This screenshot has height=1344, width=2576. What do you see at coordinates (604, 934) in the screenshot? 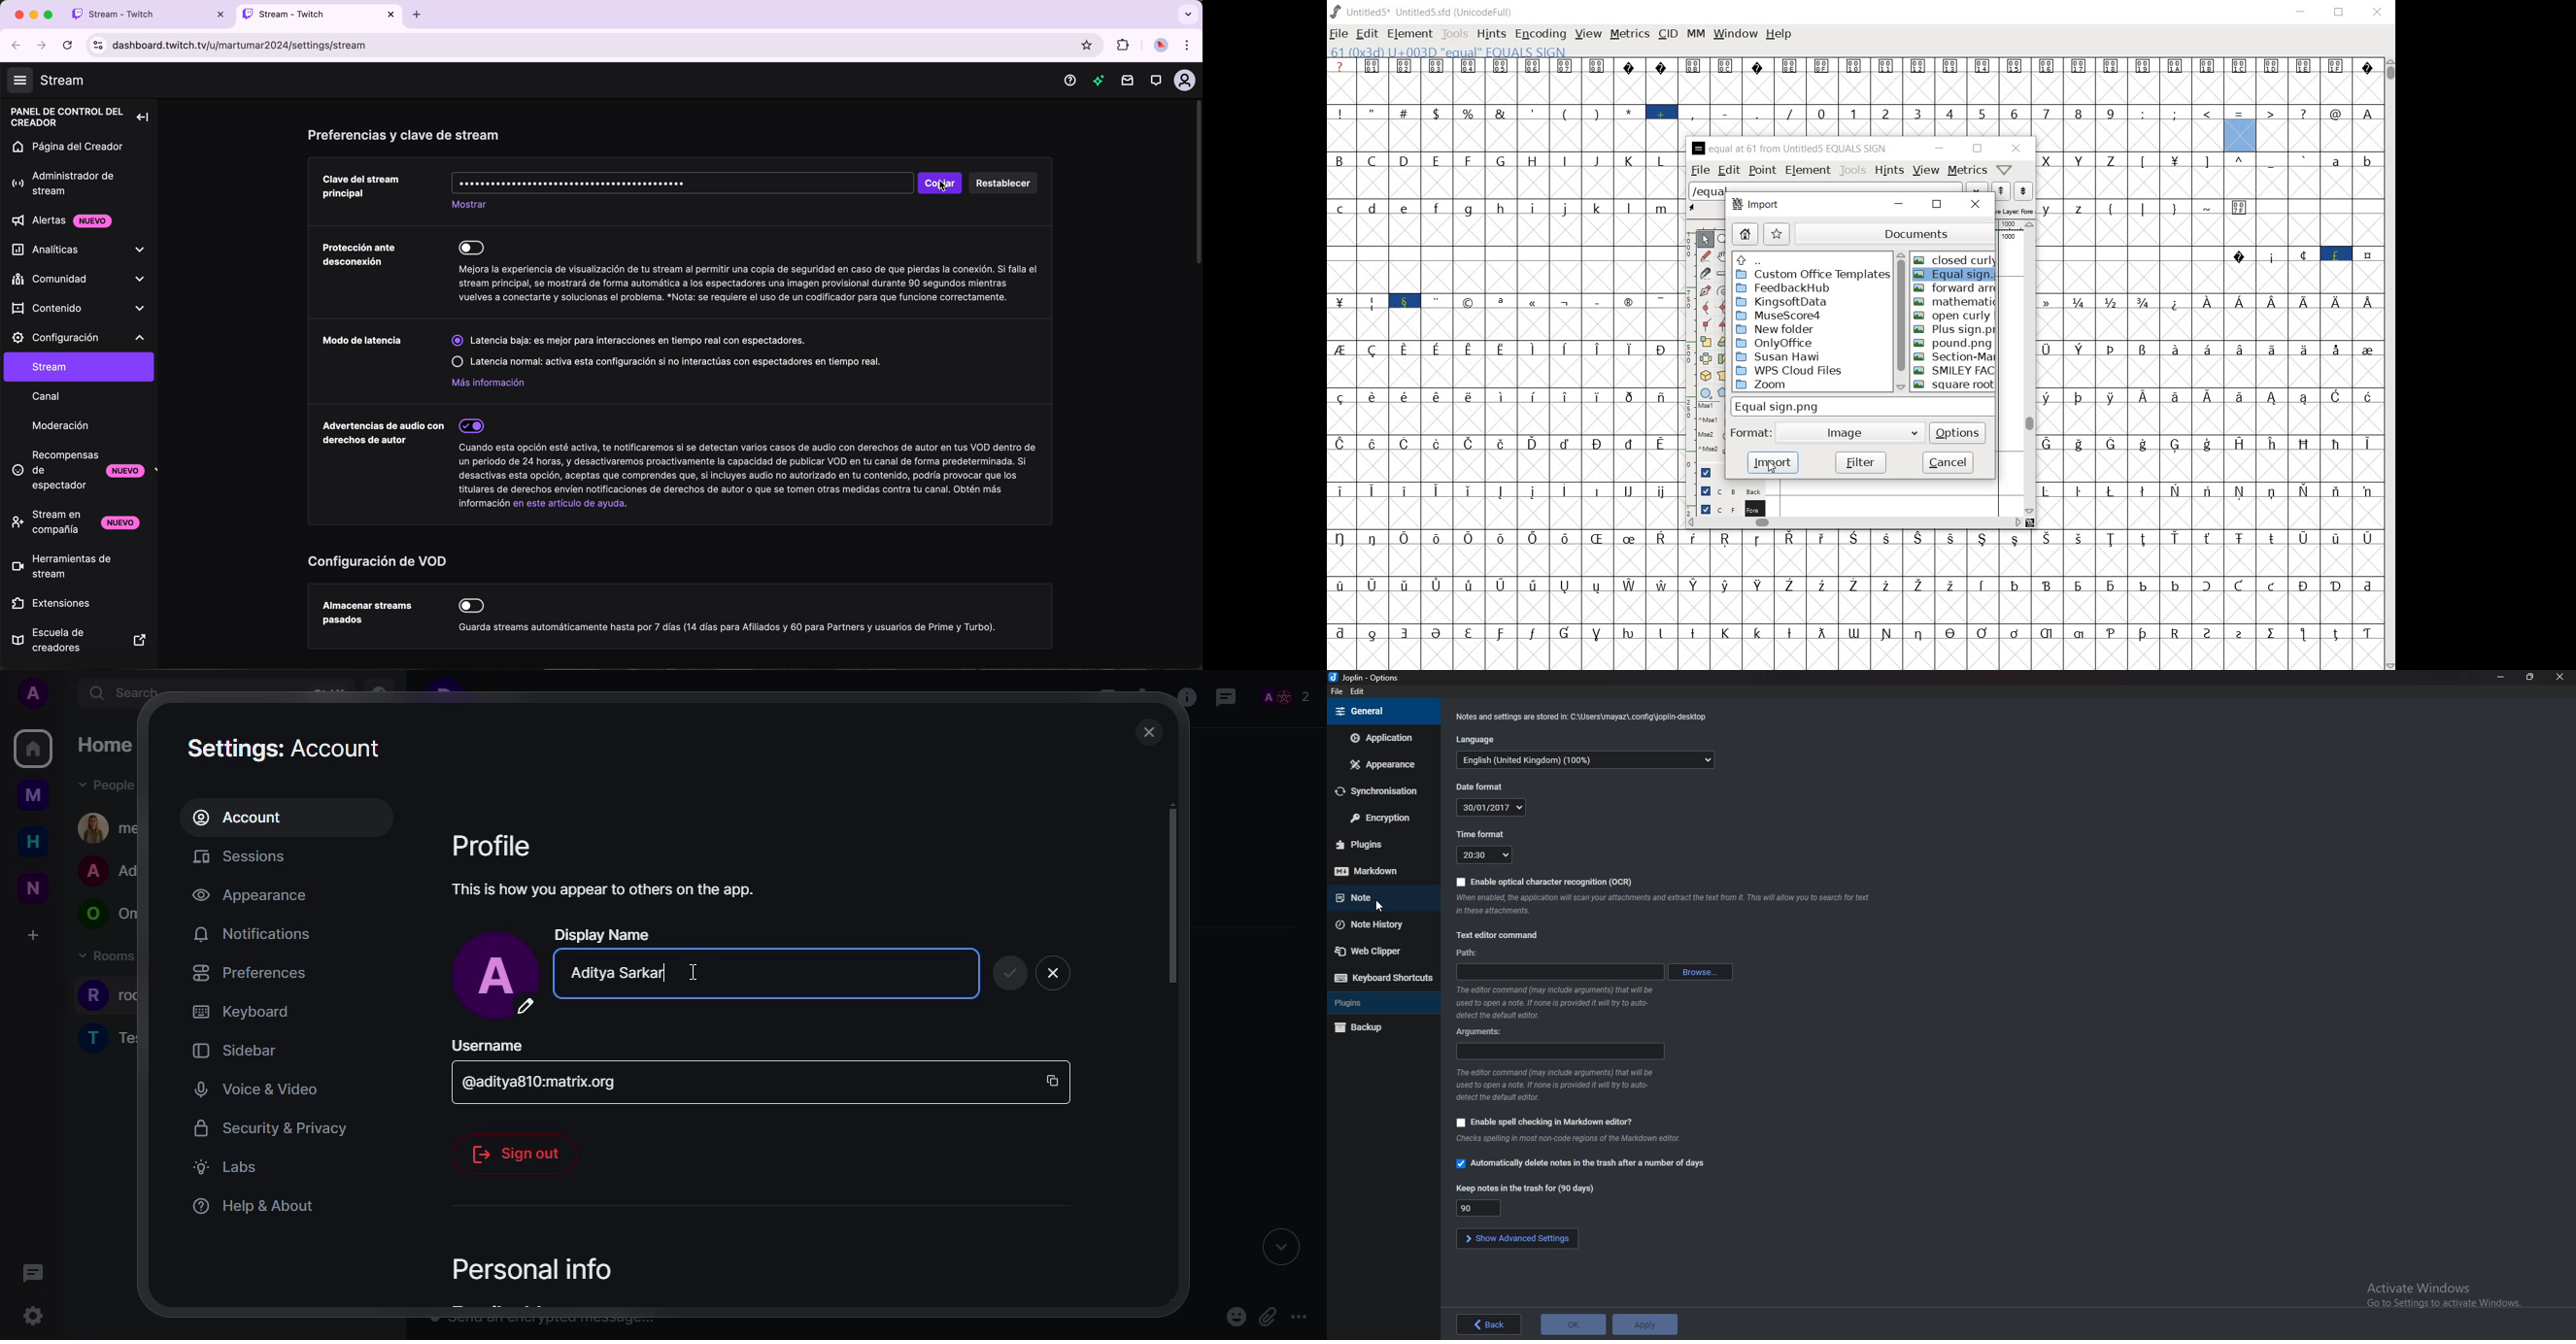
I see `display name` at bounding box center [604, 934].